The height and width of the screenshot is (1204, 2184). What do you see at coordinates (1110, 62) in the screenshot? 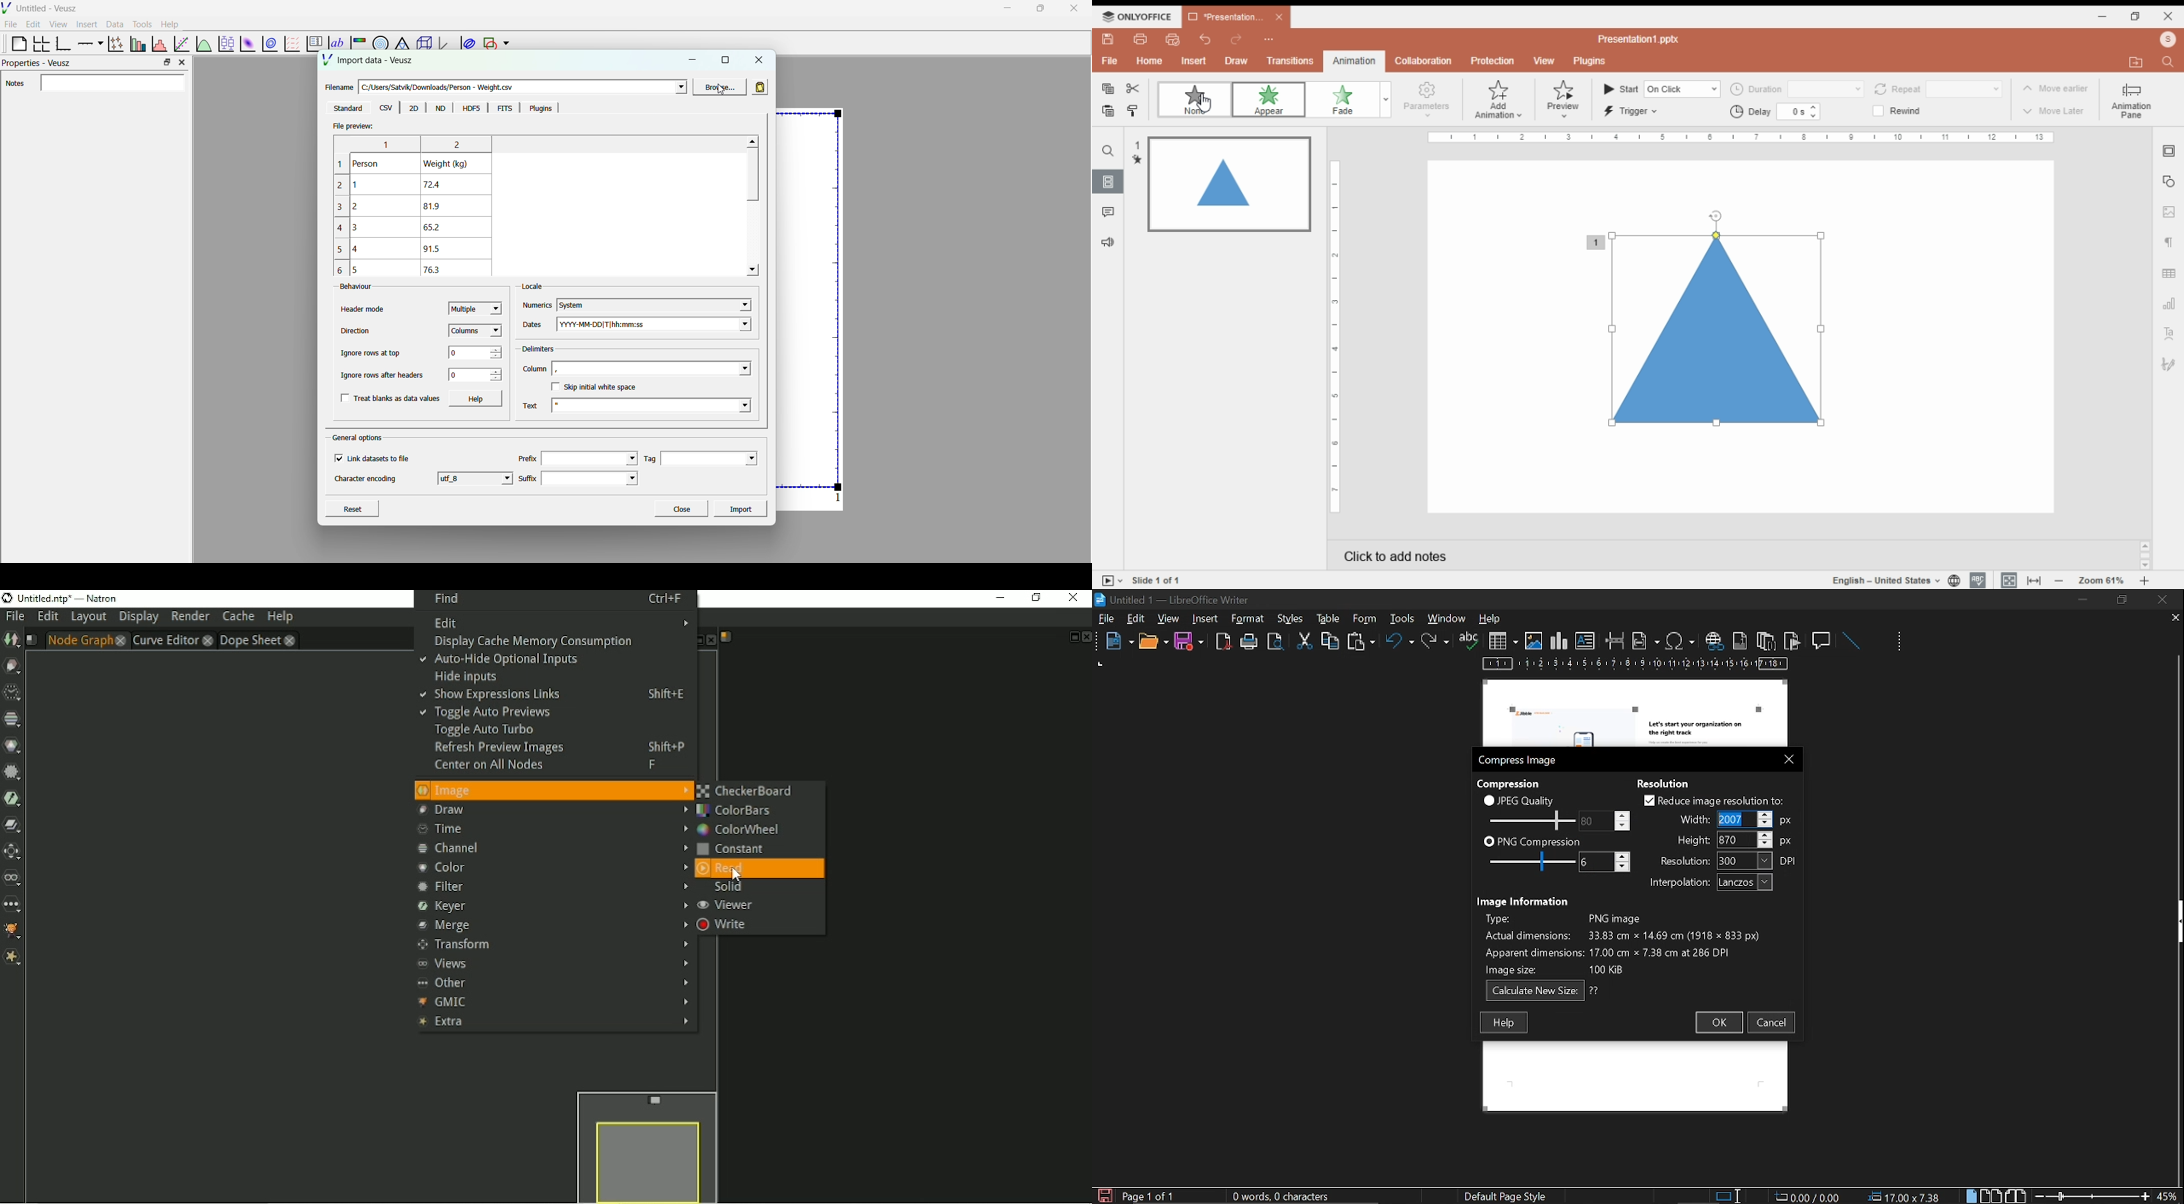
I see `file` at bounding box center [1110, 62].